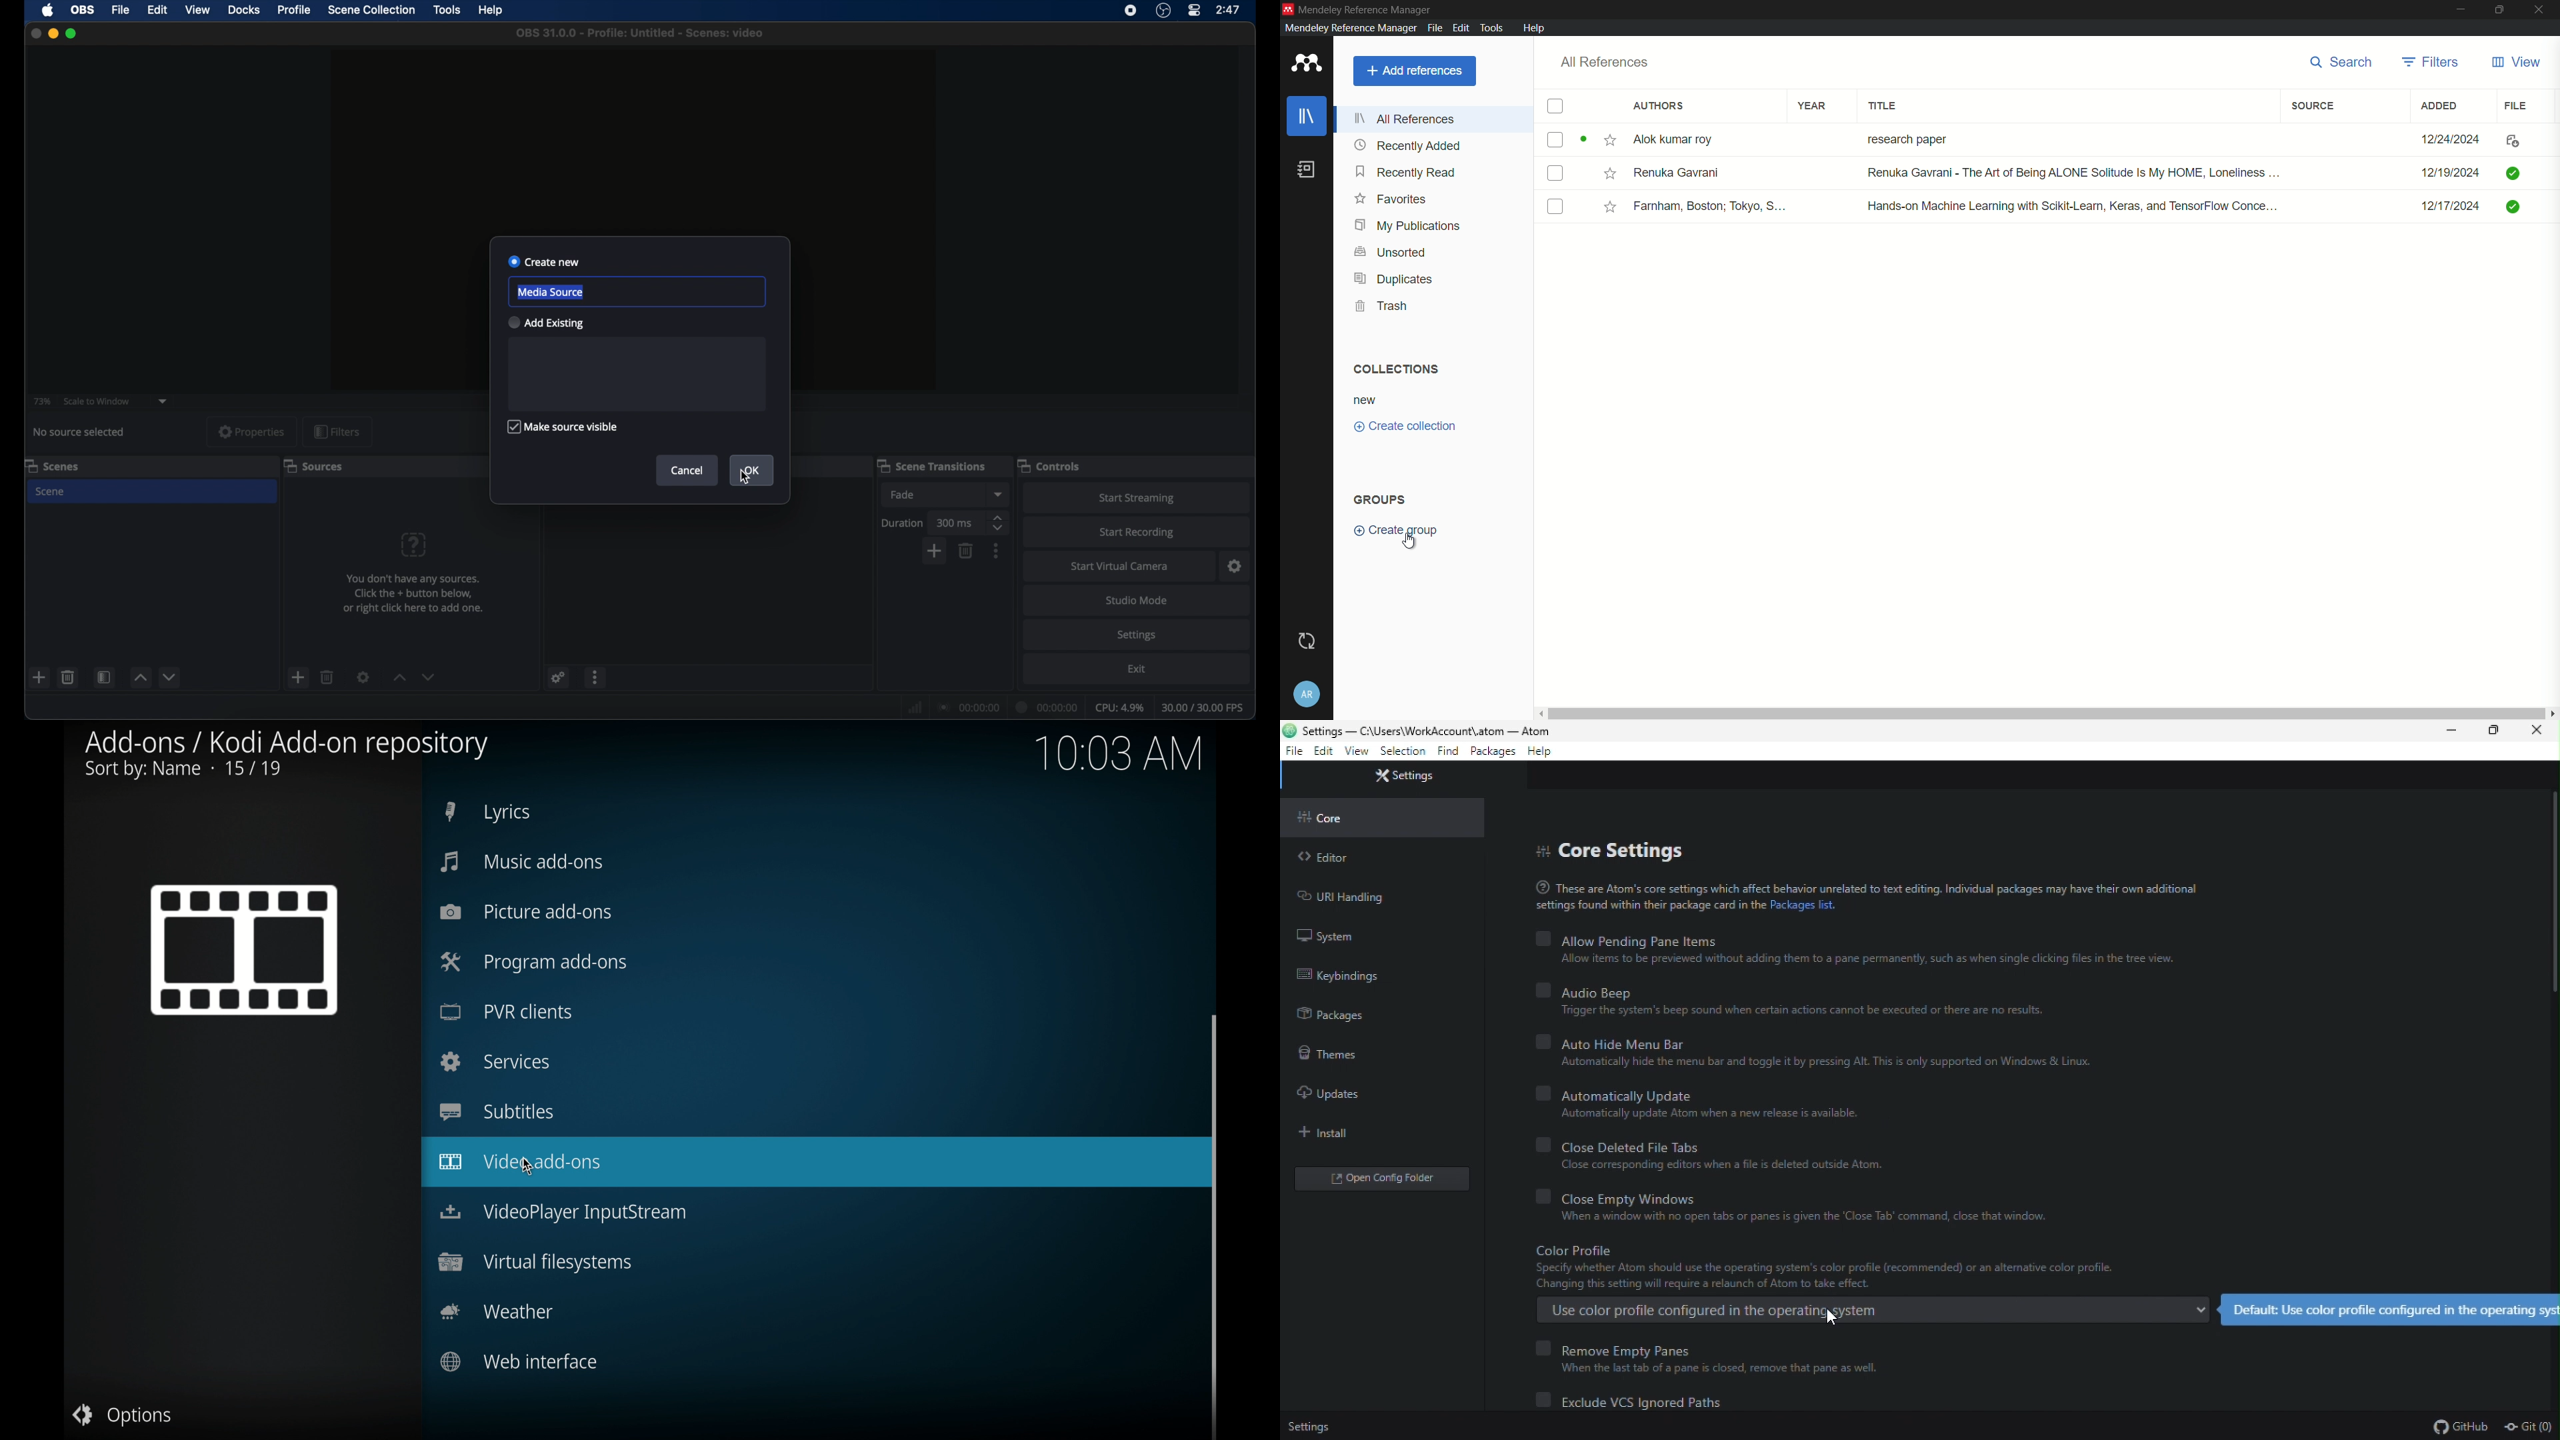  I want to click on github, so click(2460, 1426).